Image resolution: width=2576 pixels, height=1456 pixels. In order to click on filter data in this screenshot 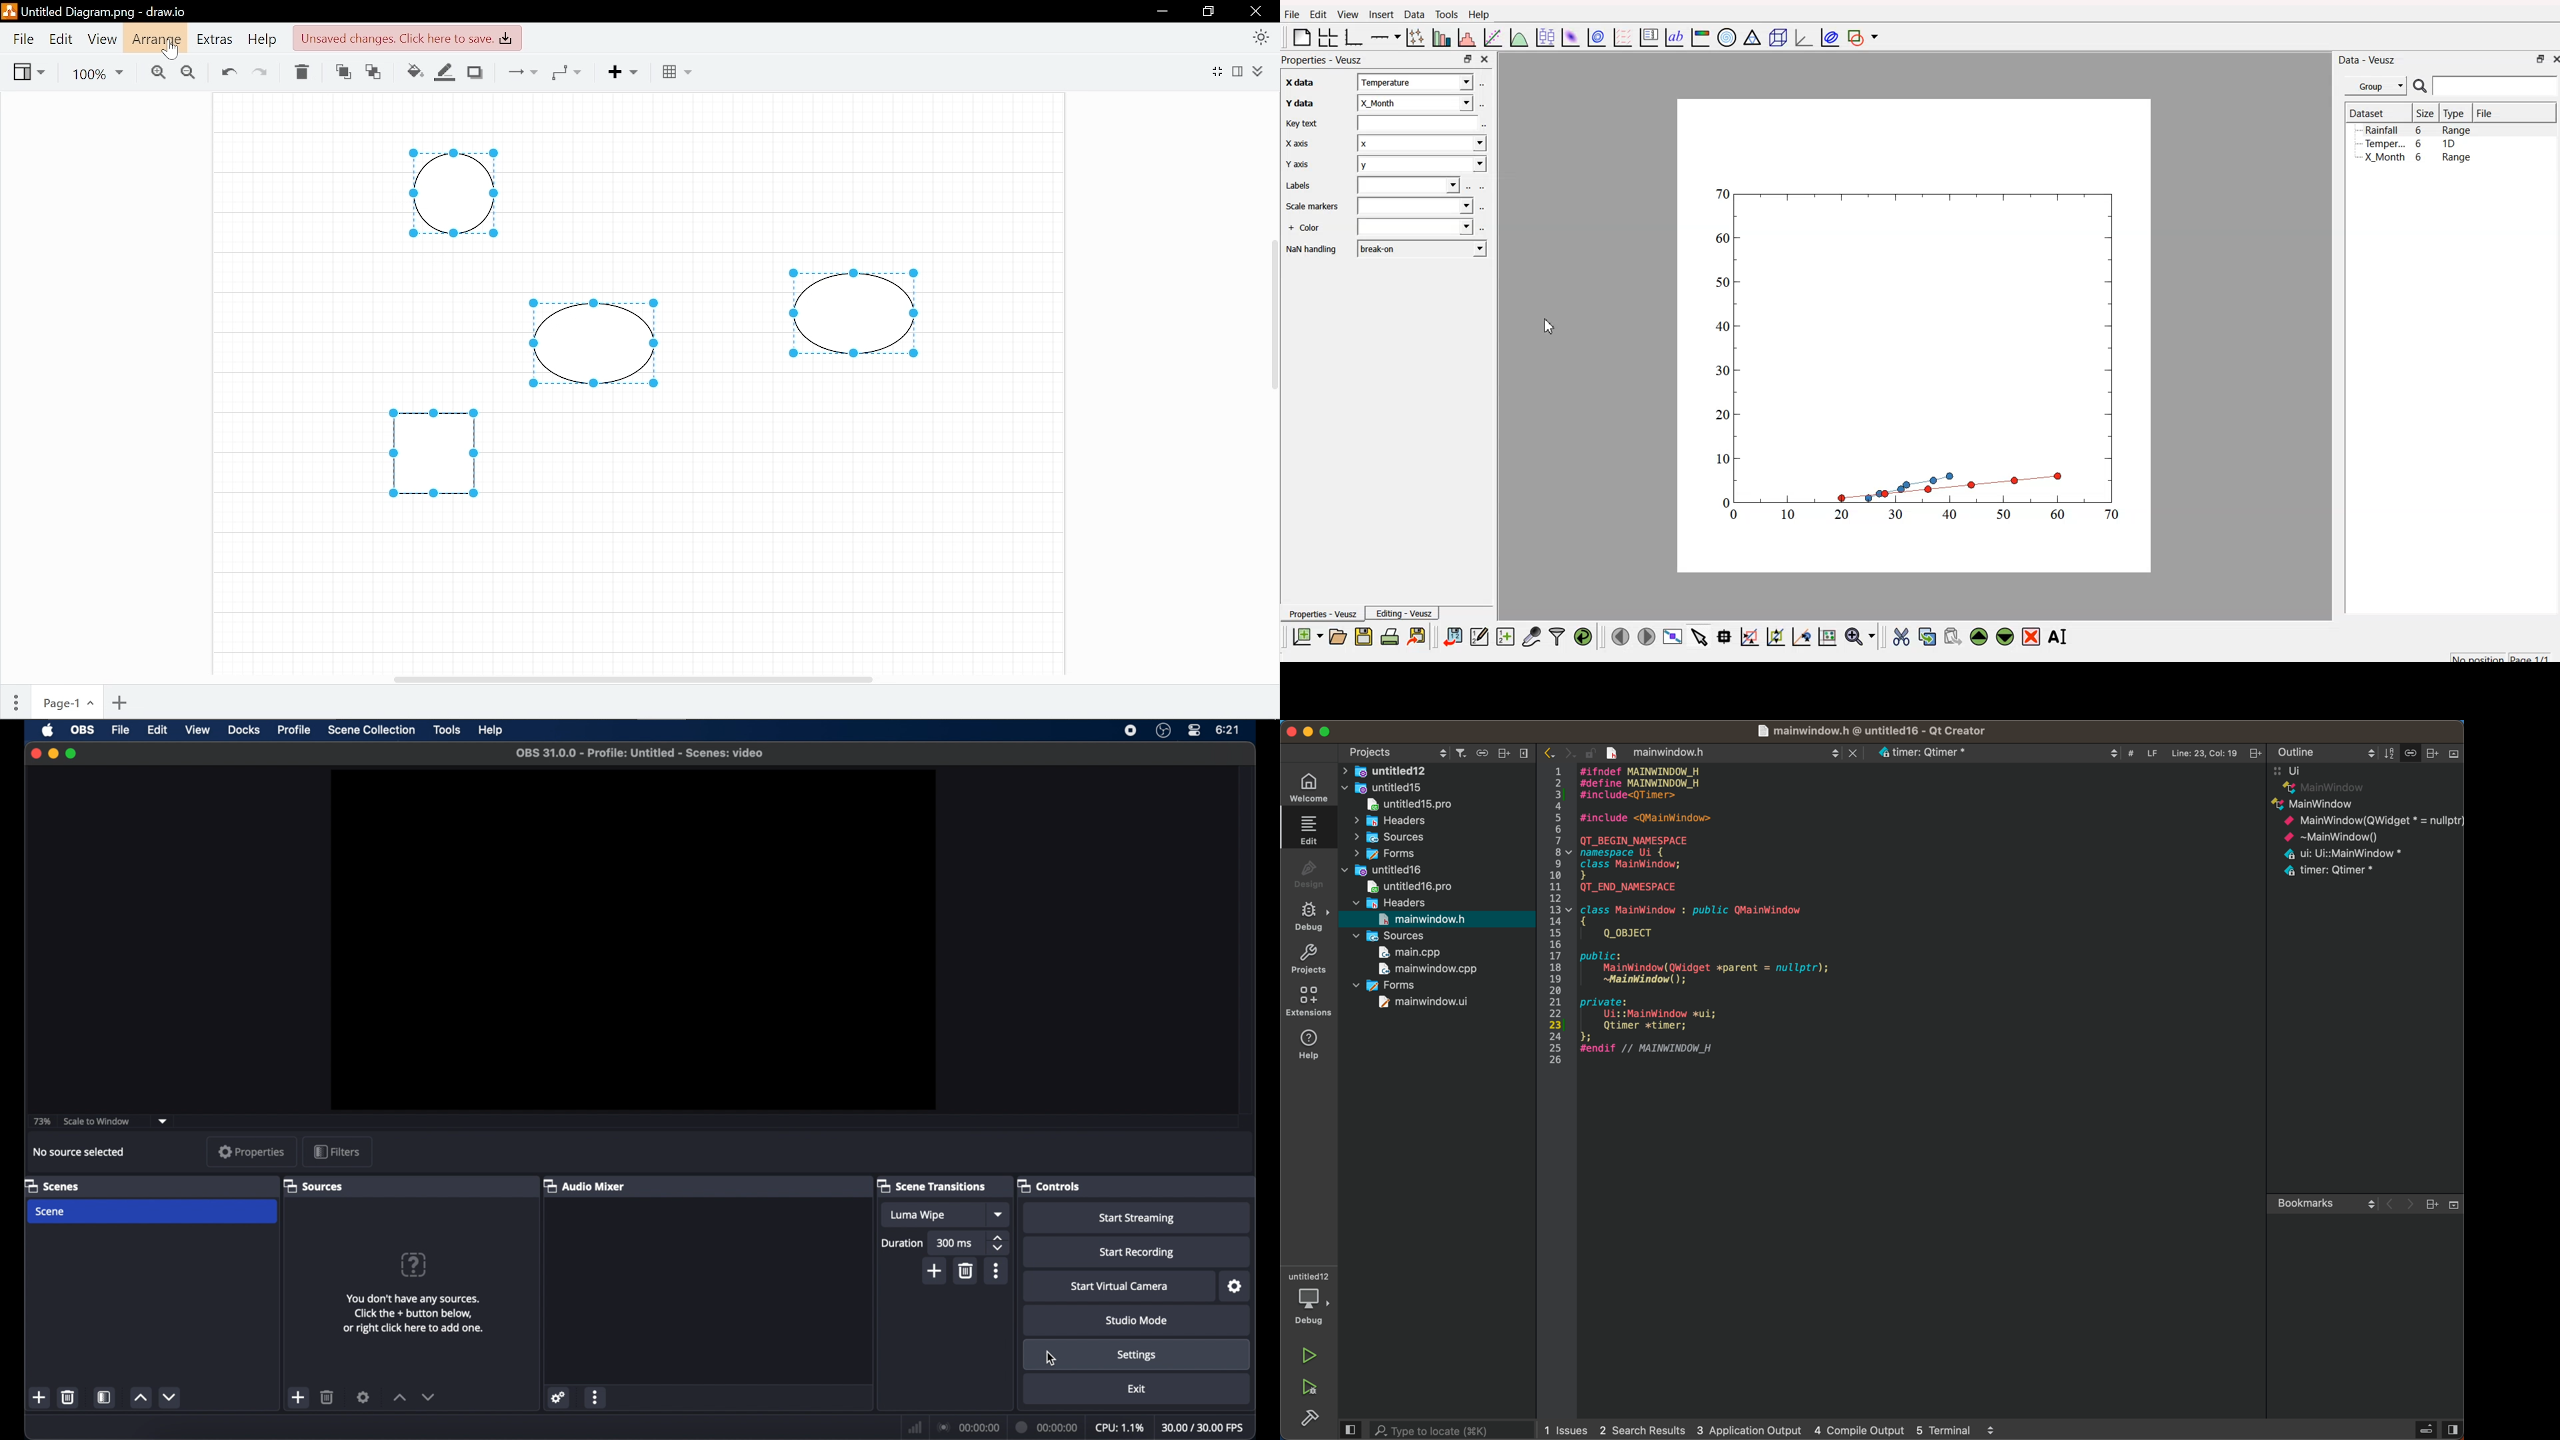, I will do `click(1557, 635)`.